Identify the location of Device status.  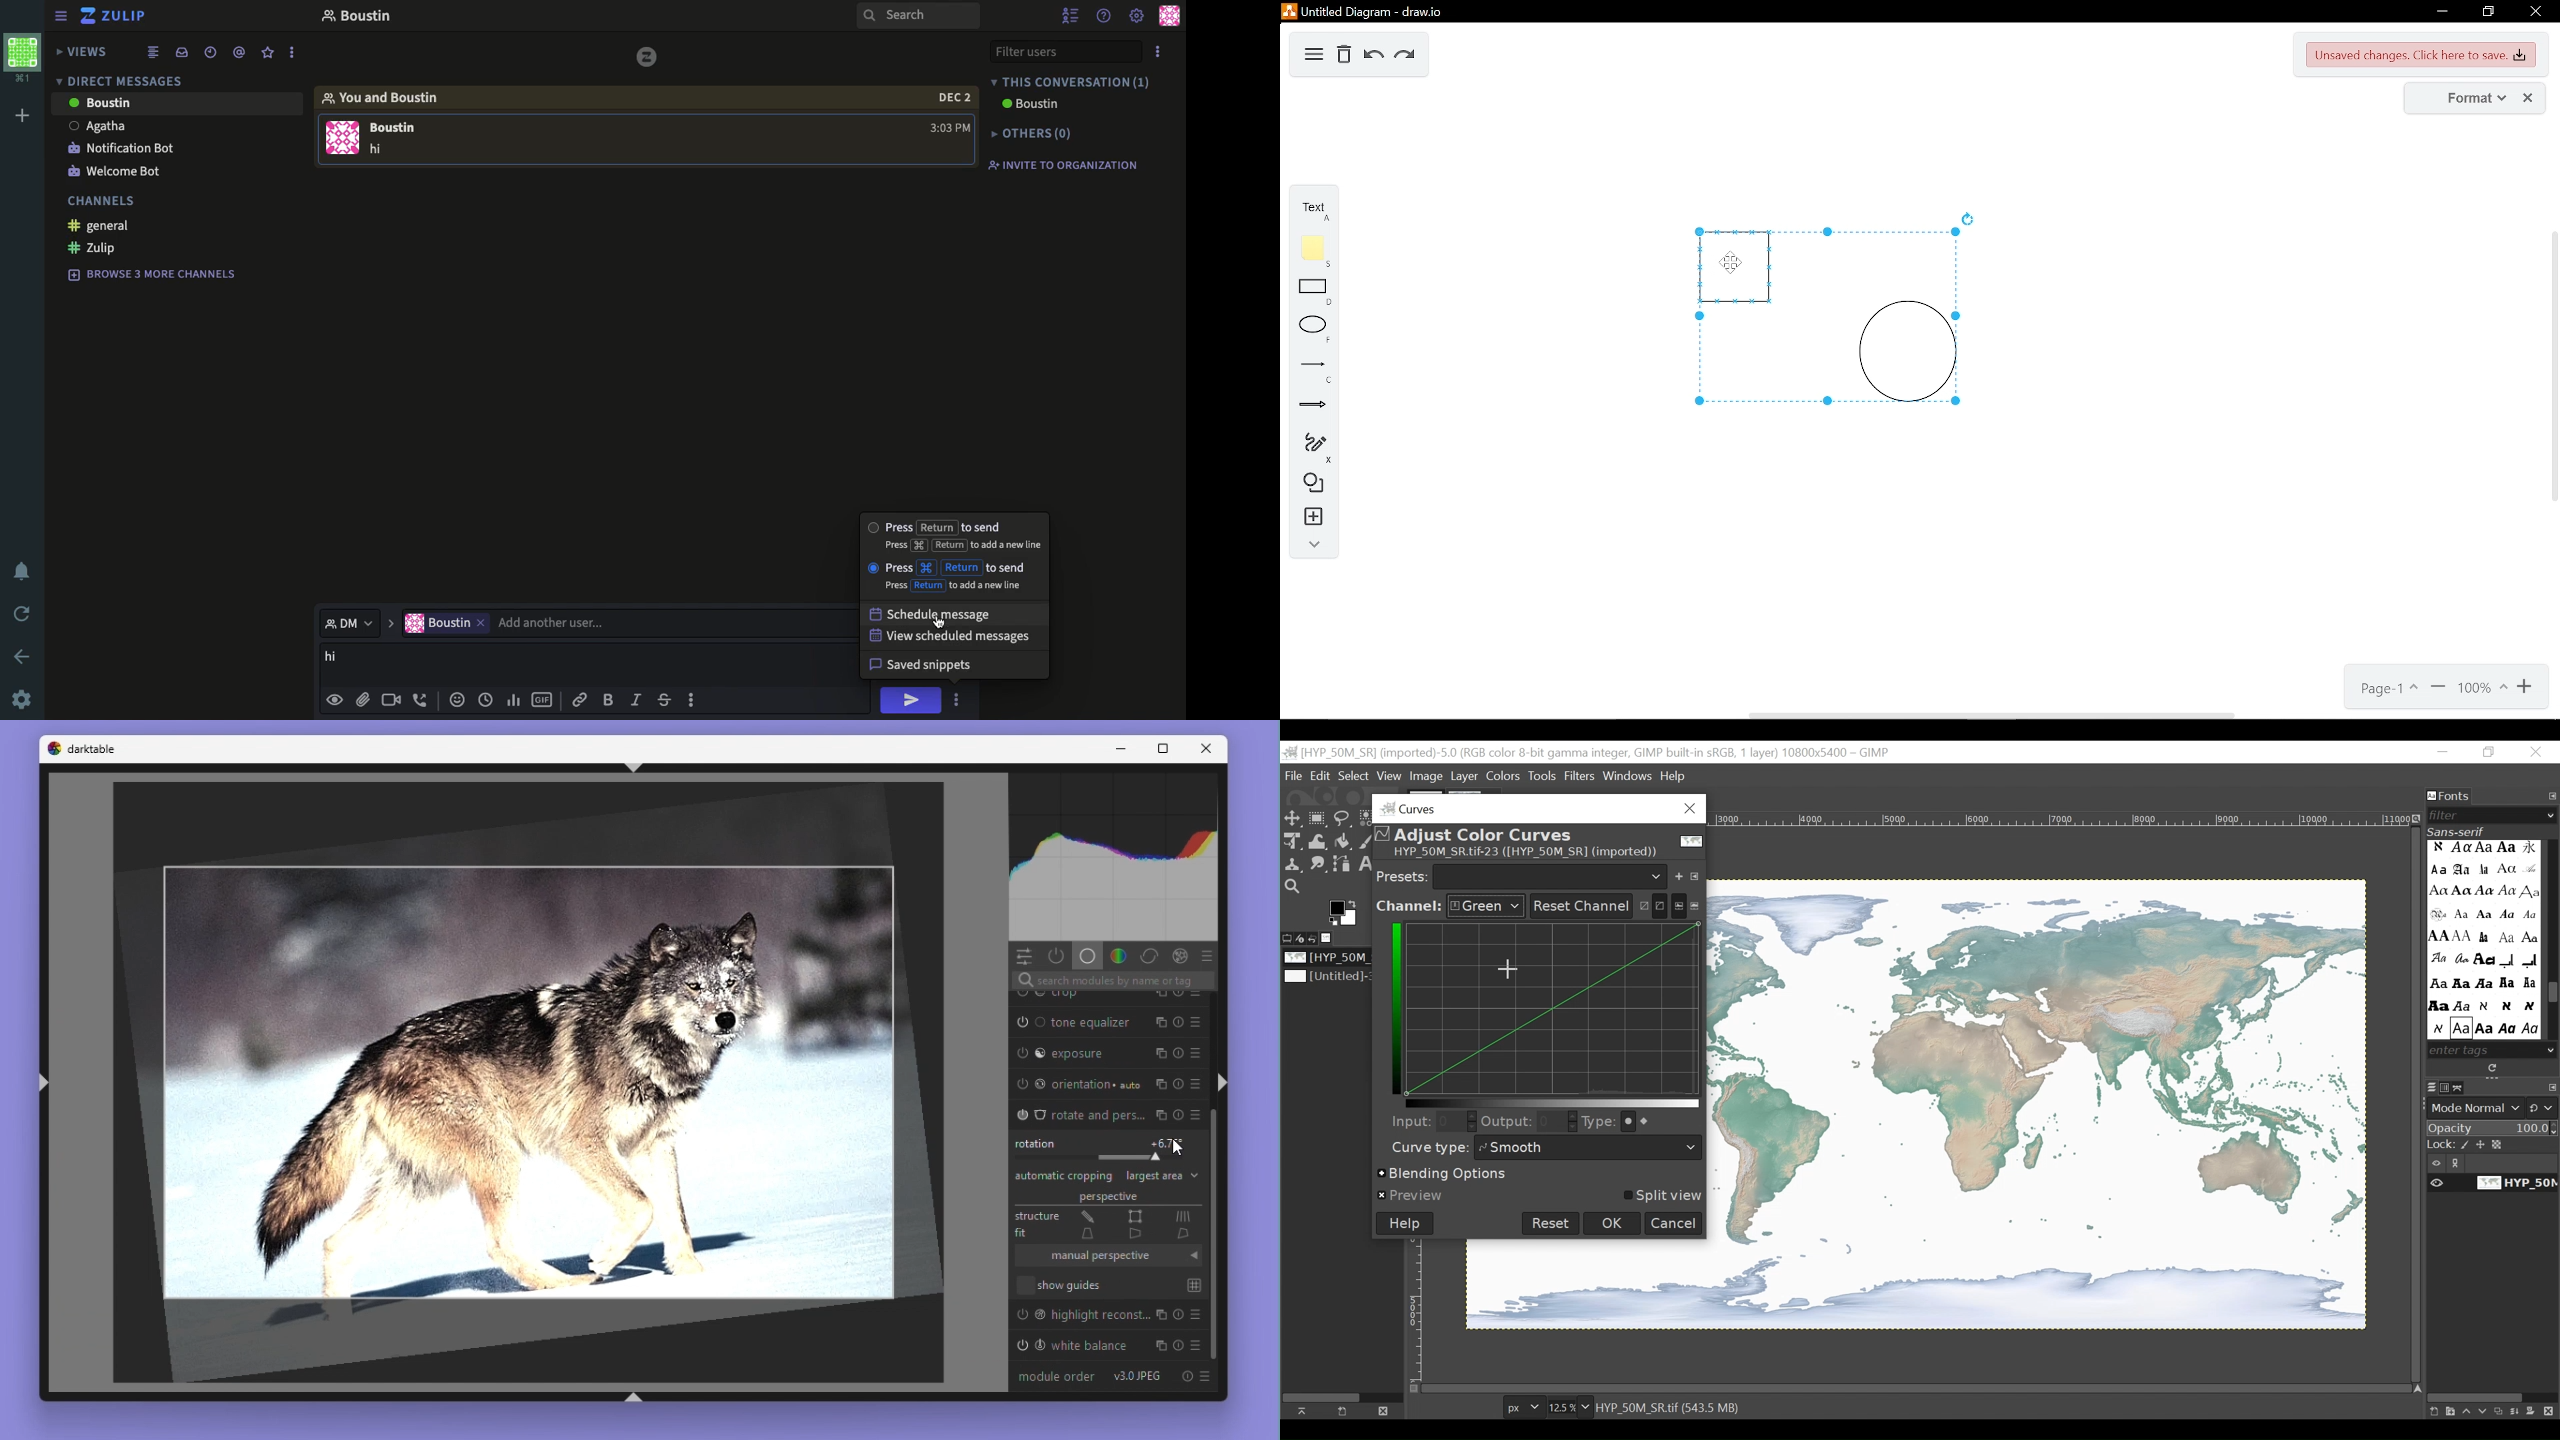
(1302, 937).